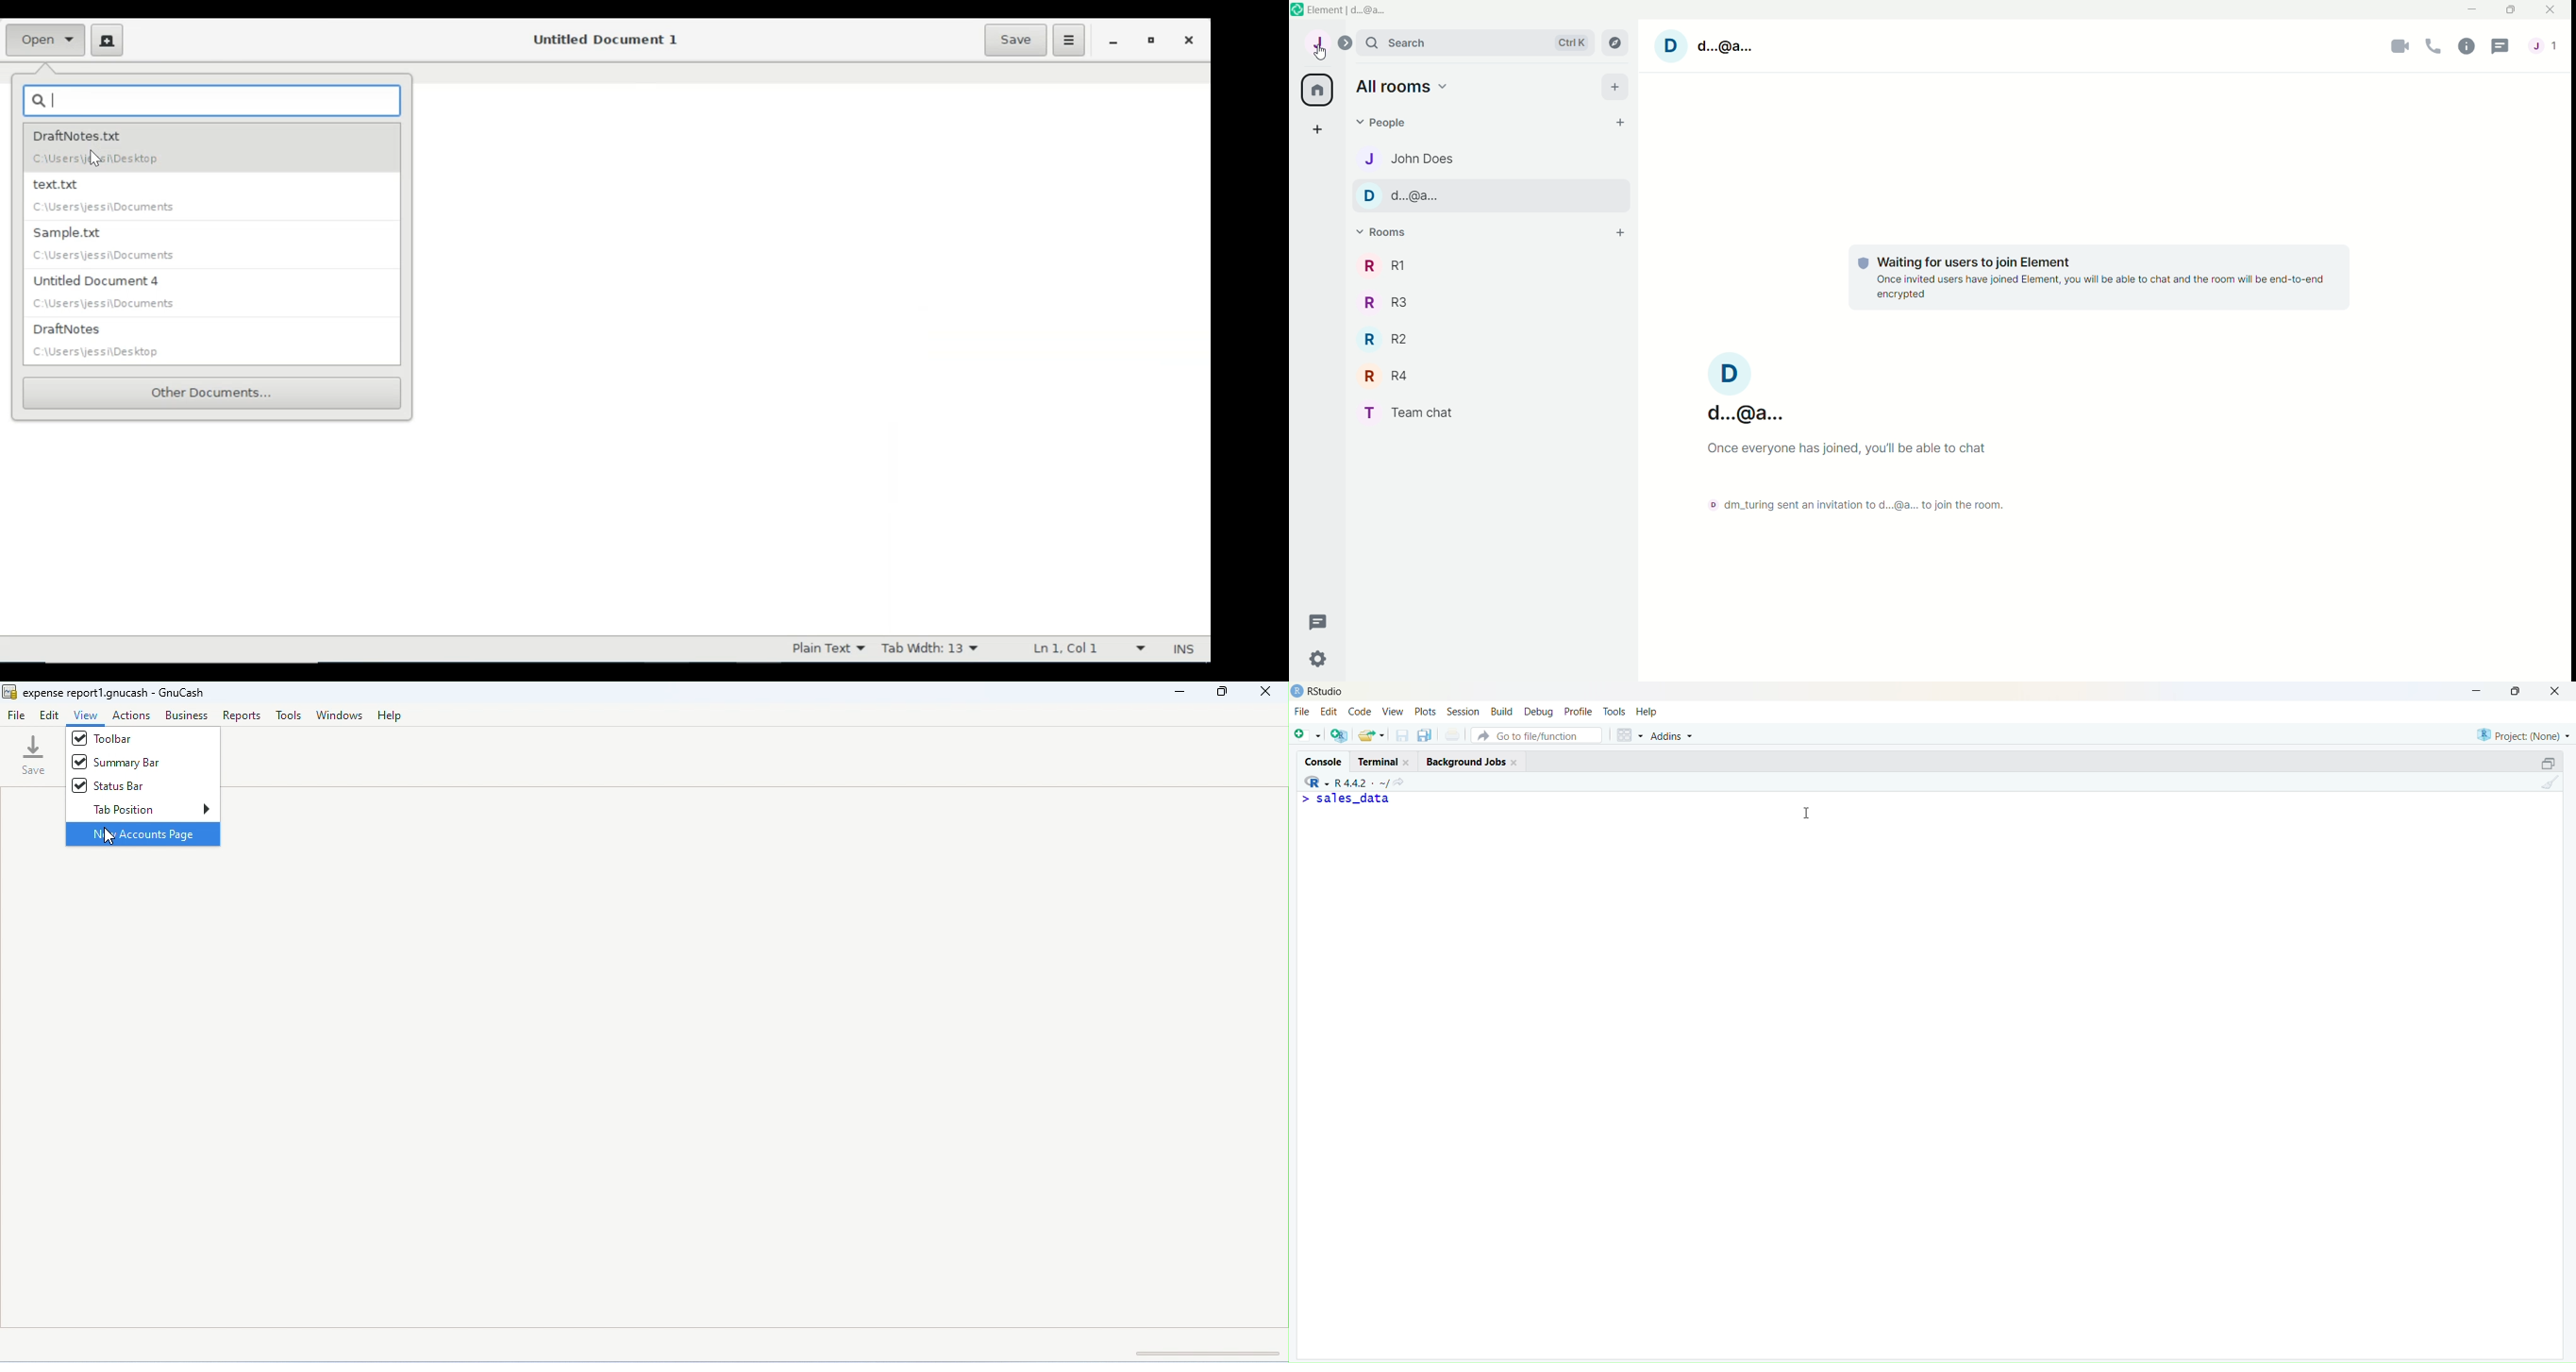  What do you see at coordinates (1403, 195) in the screenshot?
I see `D d...@a...` at bounding box center [1403, 195].